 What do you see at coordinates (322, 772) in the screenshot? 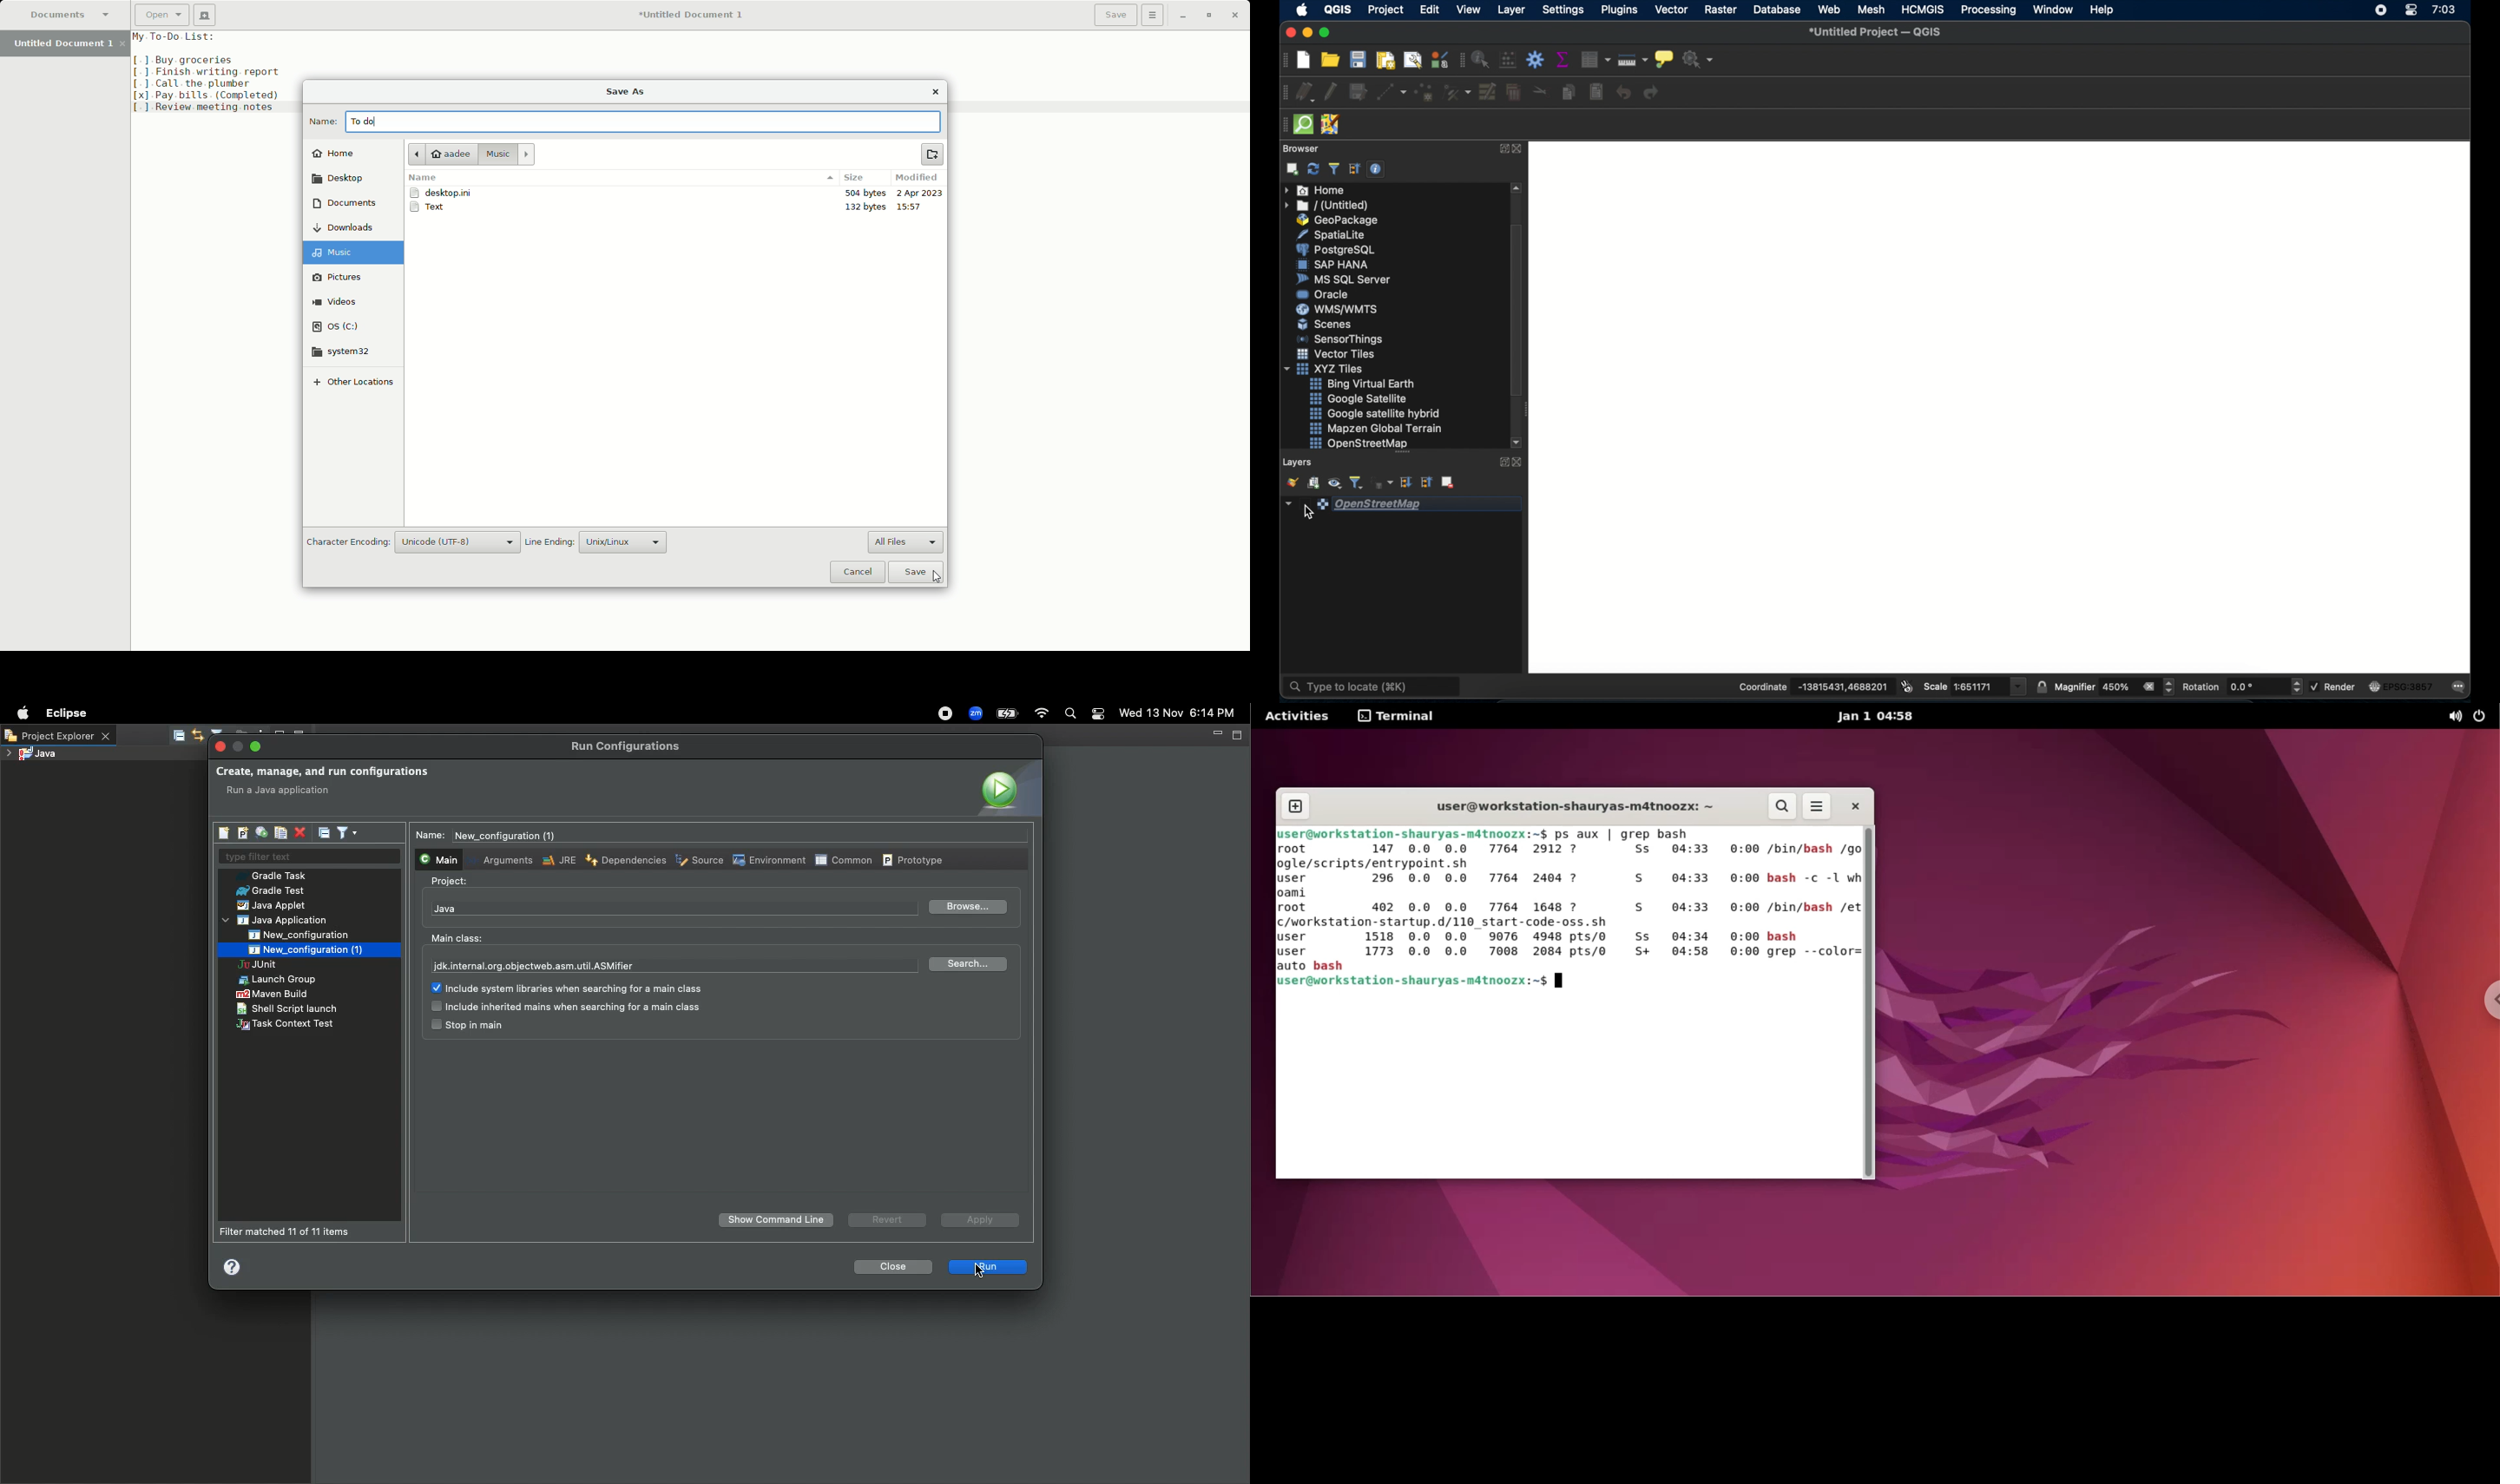
I see `Create manage and run configurations` at bounding box center [322, 772].